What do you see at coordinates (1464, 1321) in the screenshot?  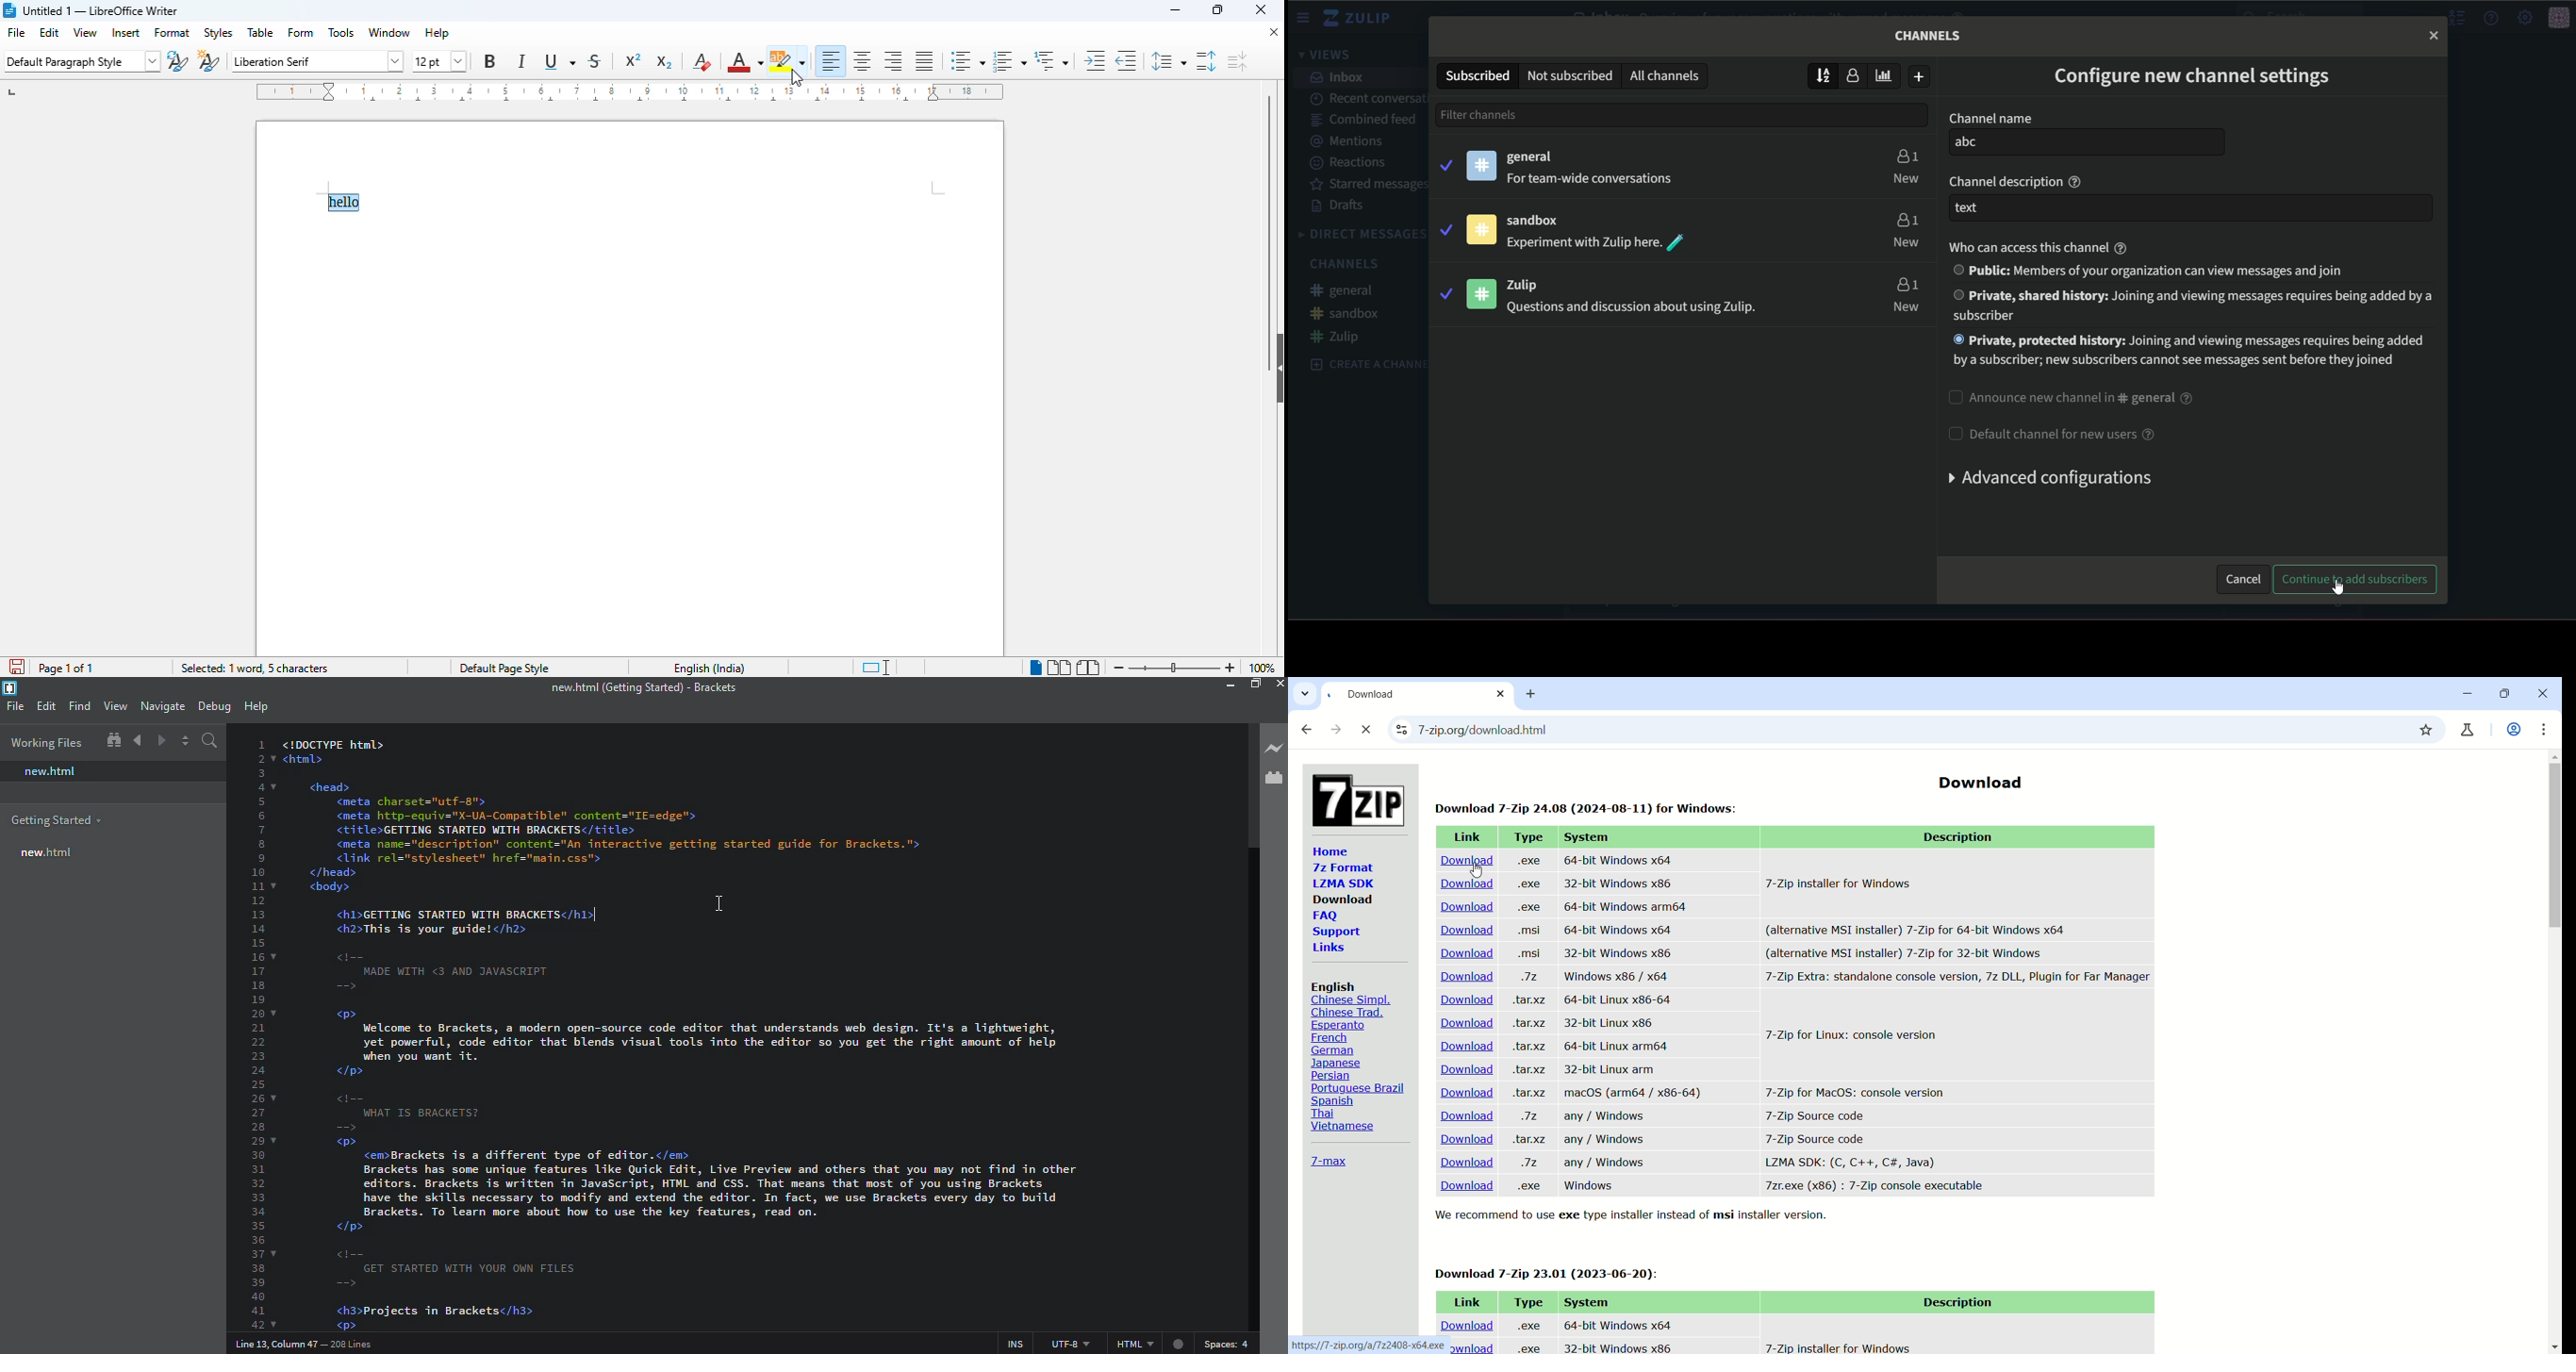 I see `Download` at bounding box center [1464, 1321].